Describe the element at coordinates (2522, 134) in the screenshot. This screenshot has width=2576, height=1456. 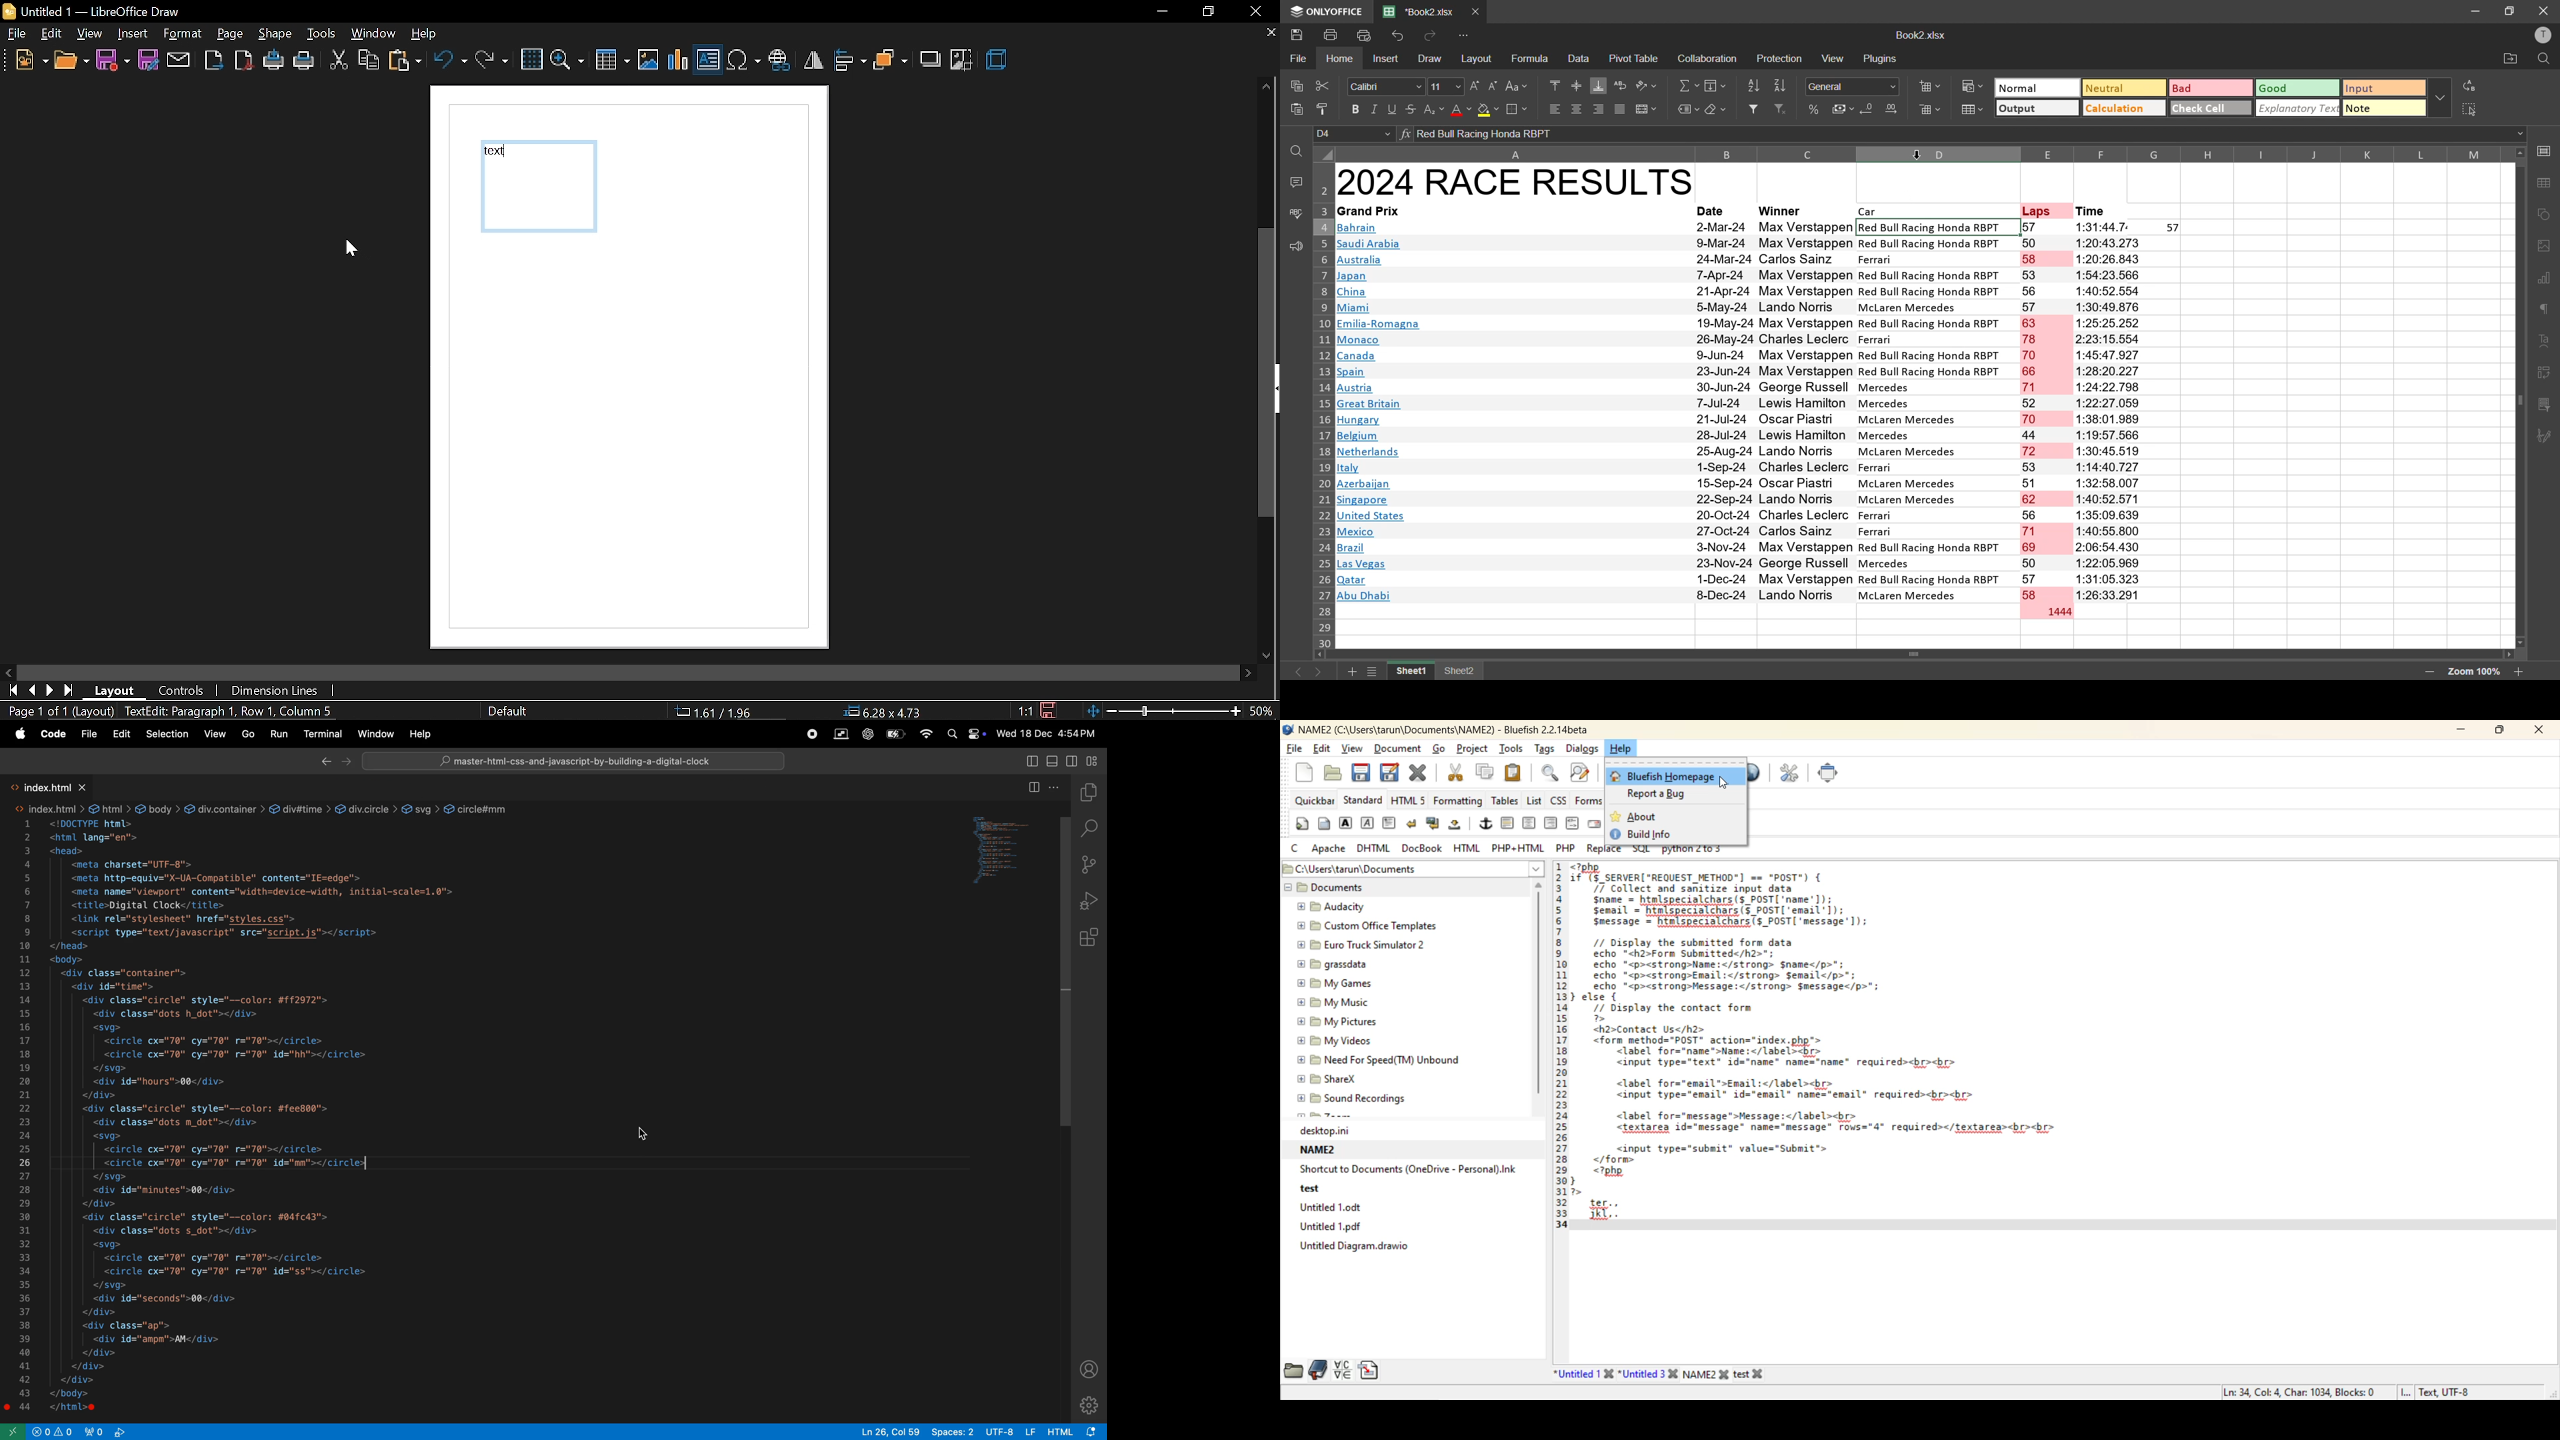
I see `Drop-down ` at that location.